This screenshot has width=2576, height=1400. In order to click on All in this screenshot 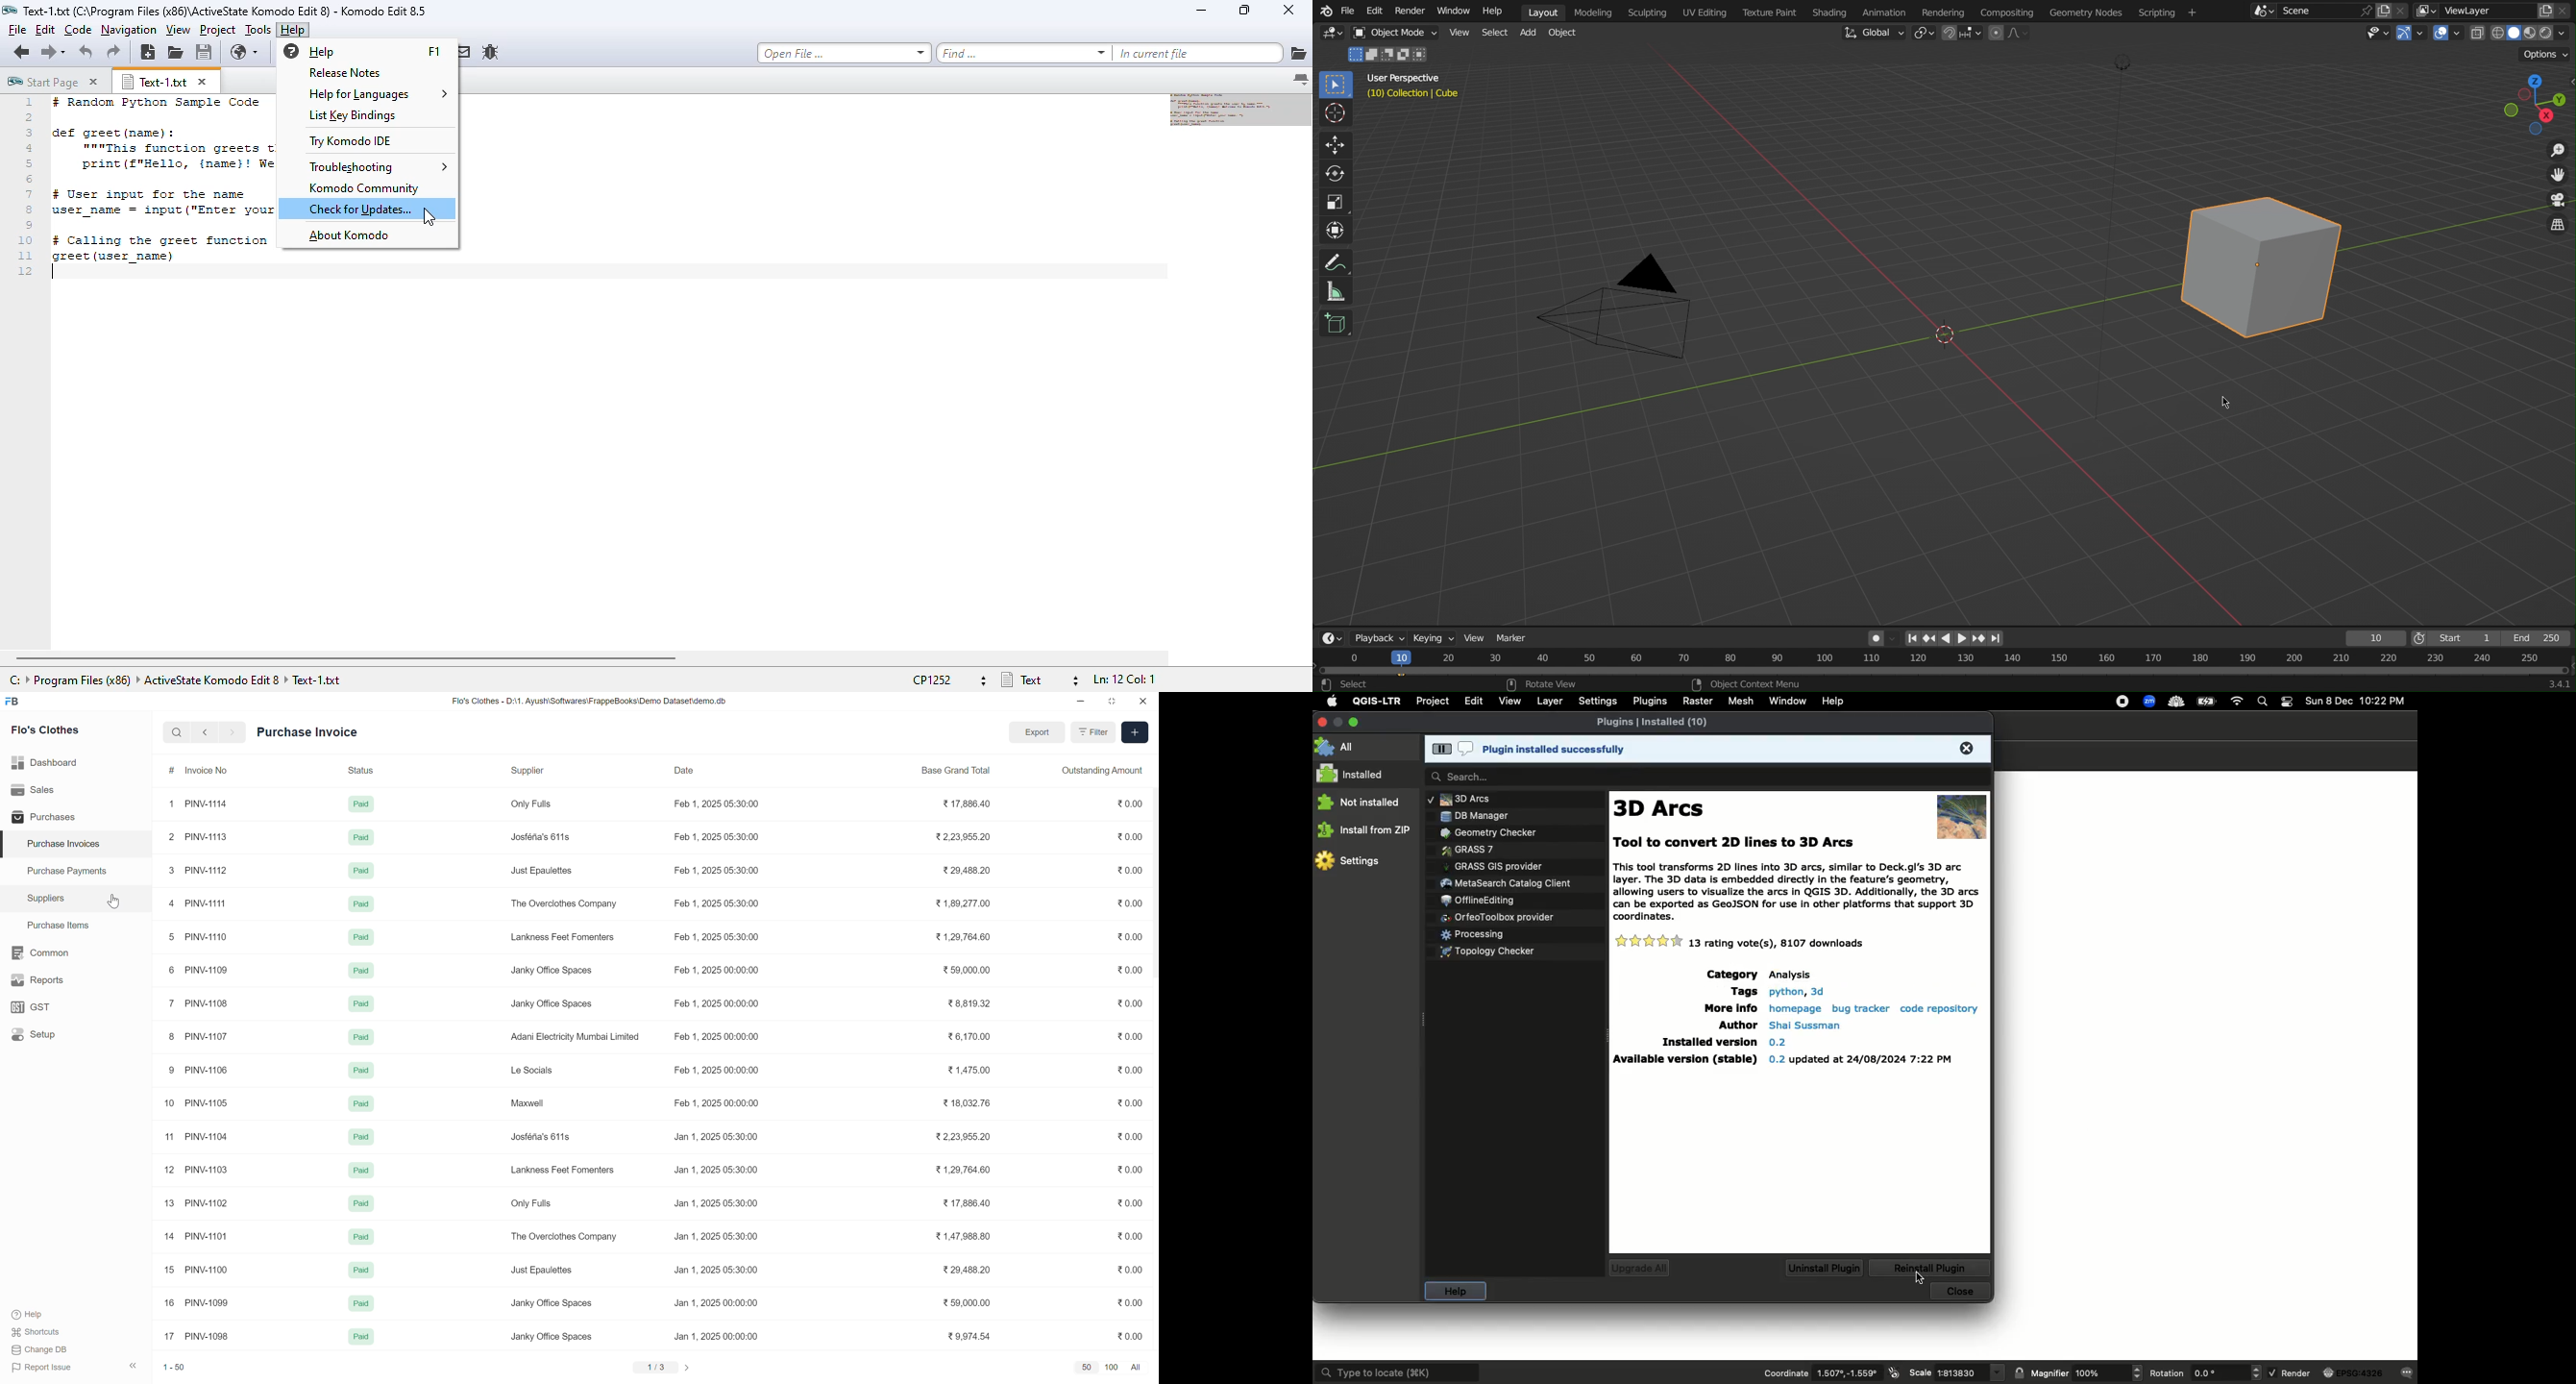, I will do `click(1136, 1367)`.